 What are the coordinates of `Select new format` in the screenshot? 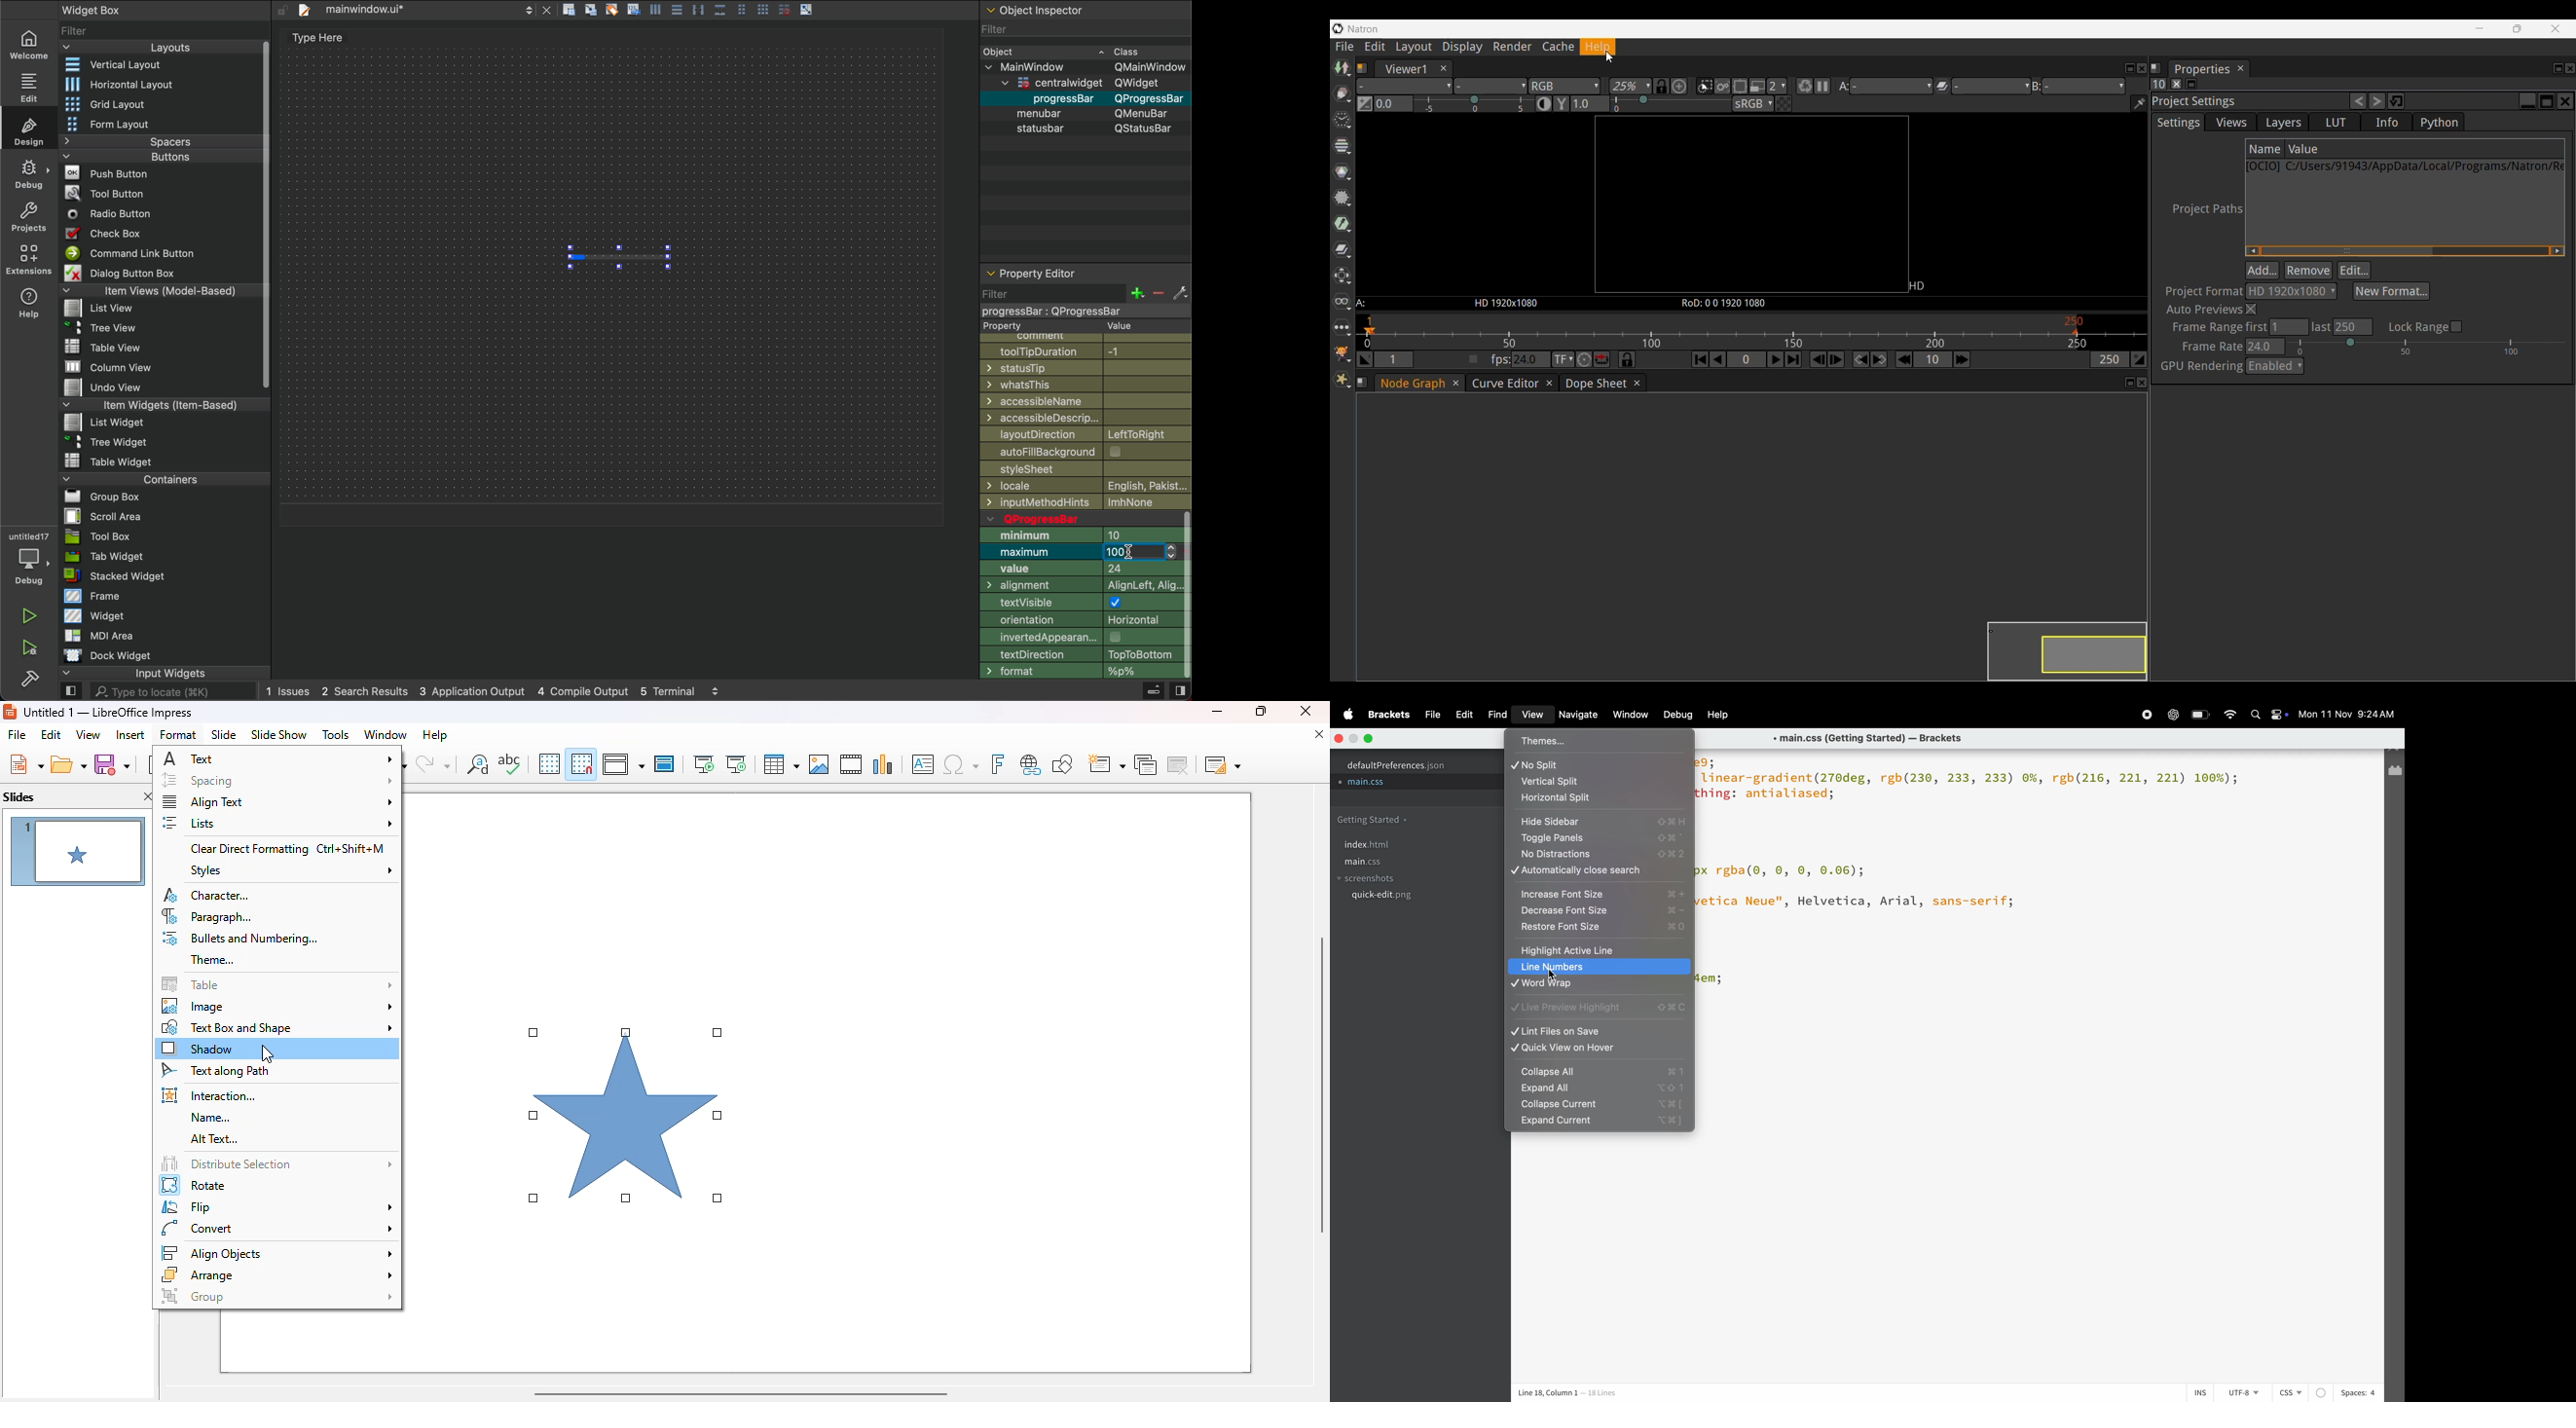 It's located at (2392, 291).